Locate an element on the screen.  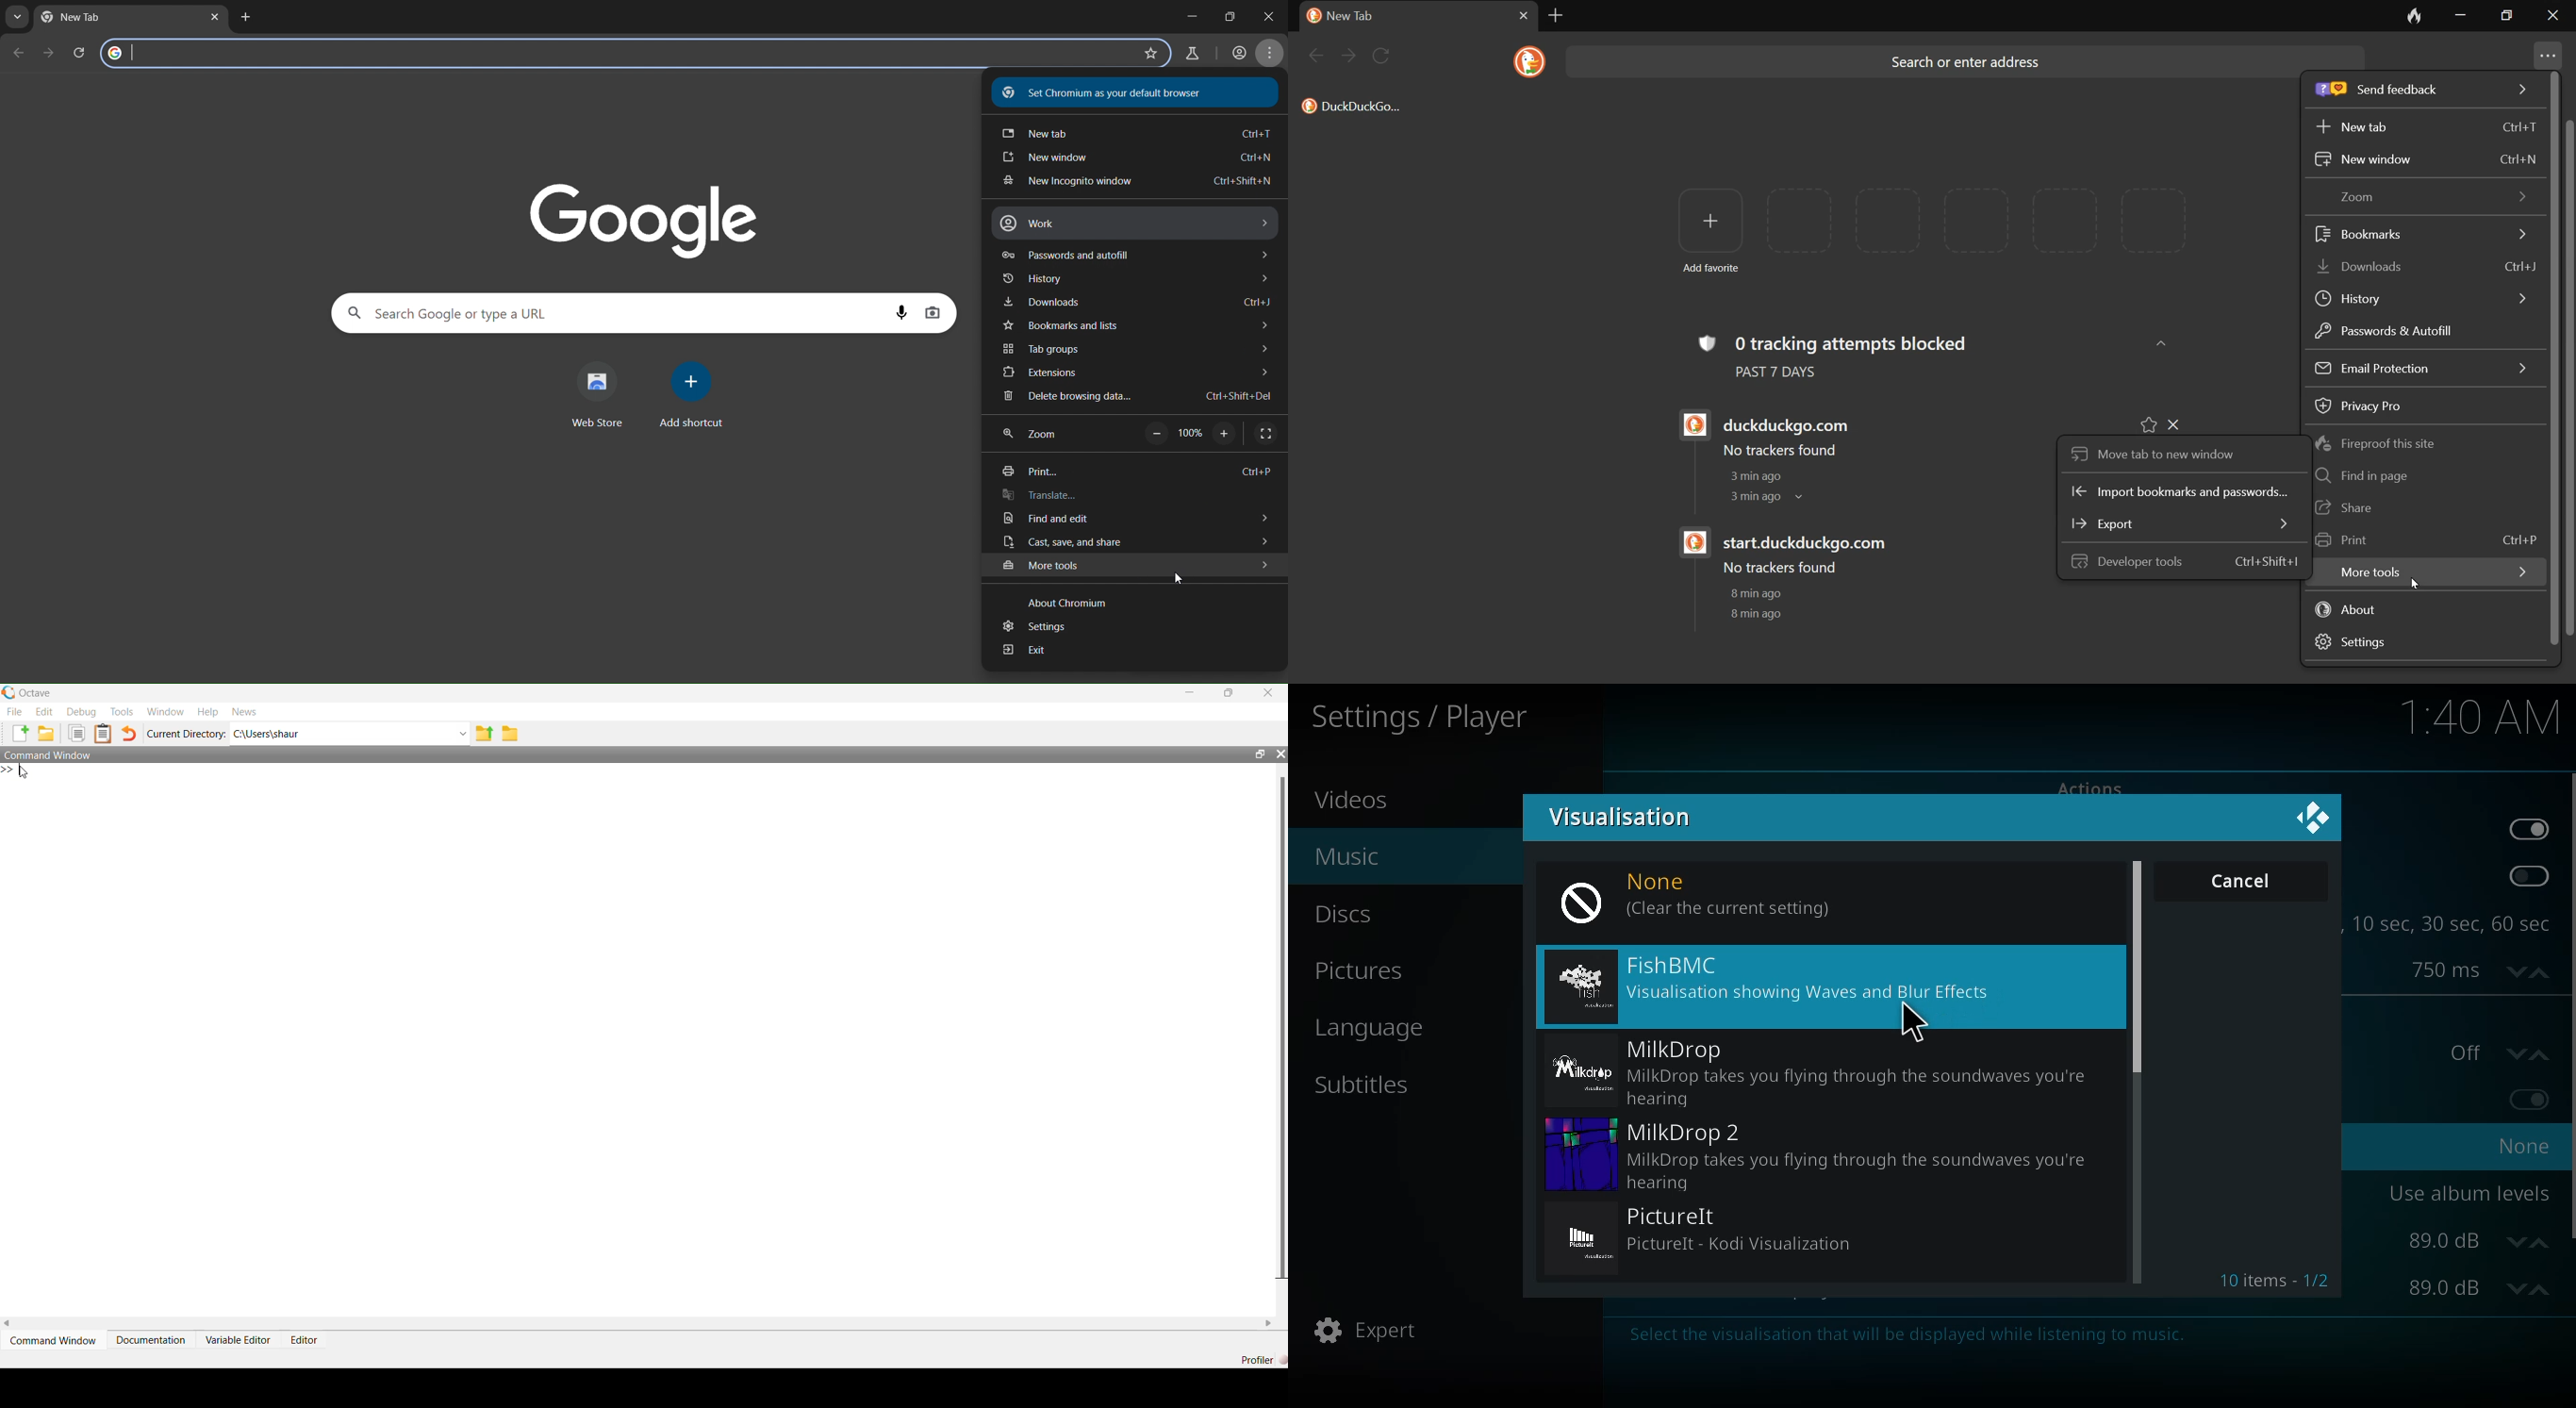
duck duck go logo is located at coordinates (1527, 61).